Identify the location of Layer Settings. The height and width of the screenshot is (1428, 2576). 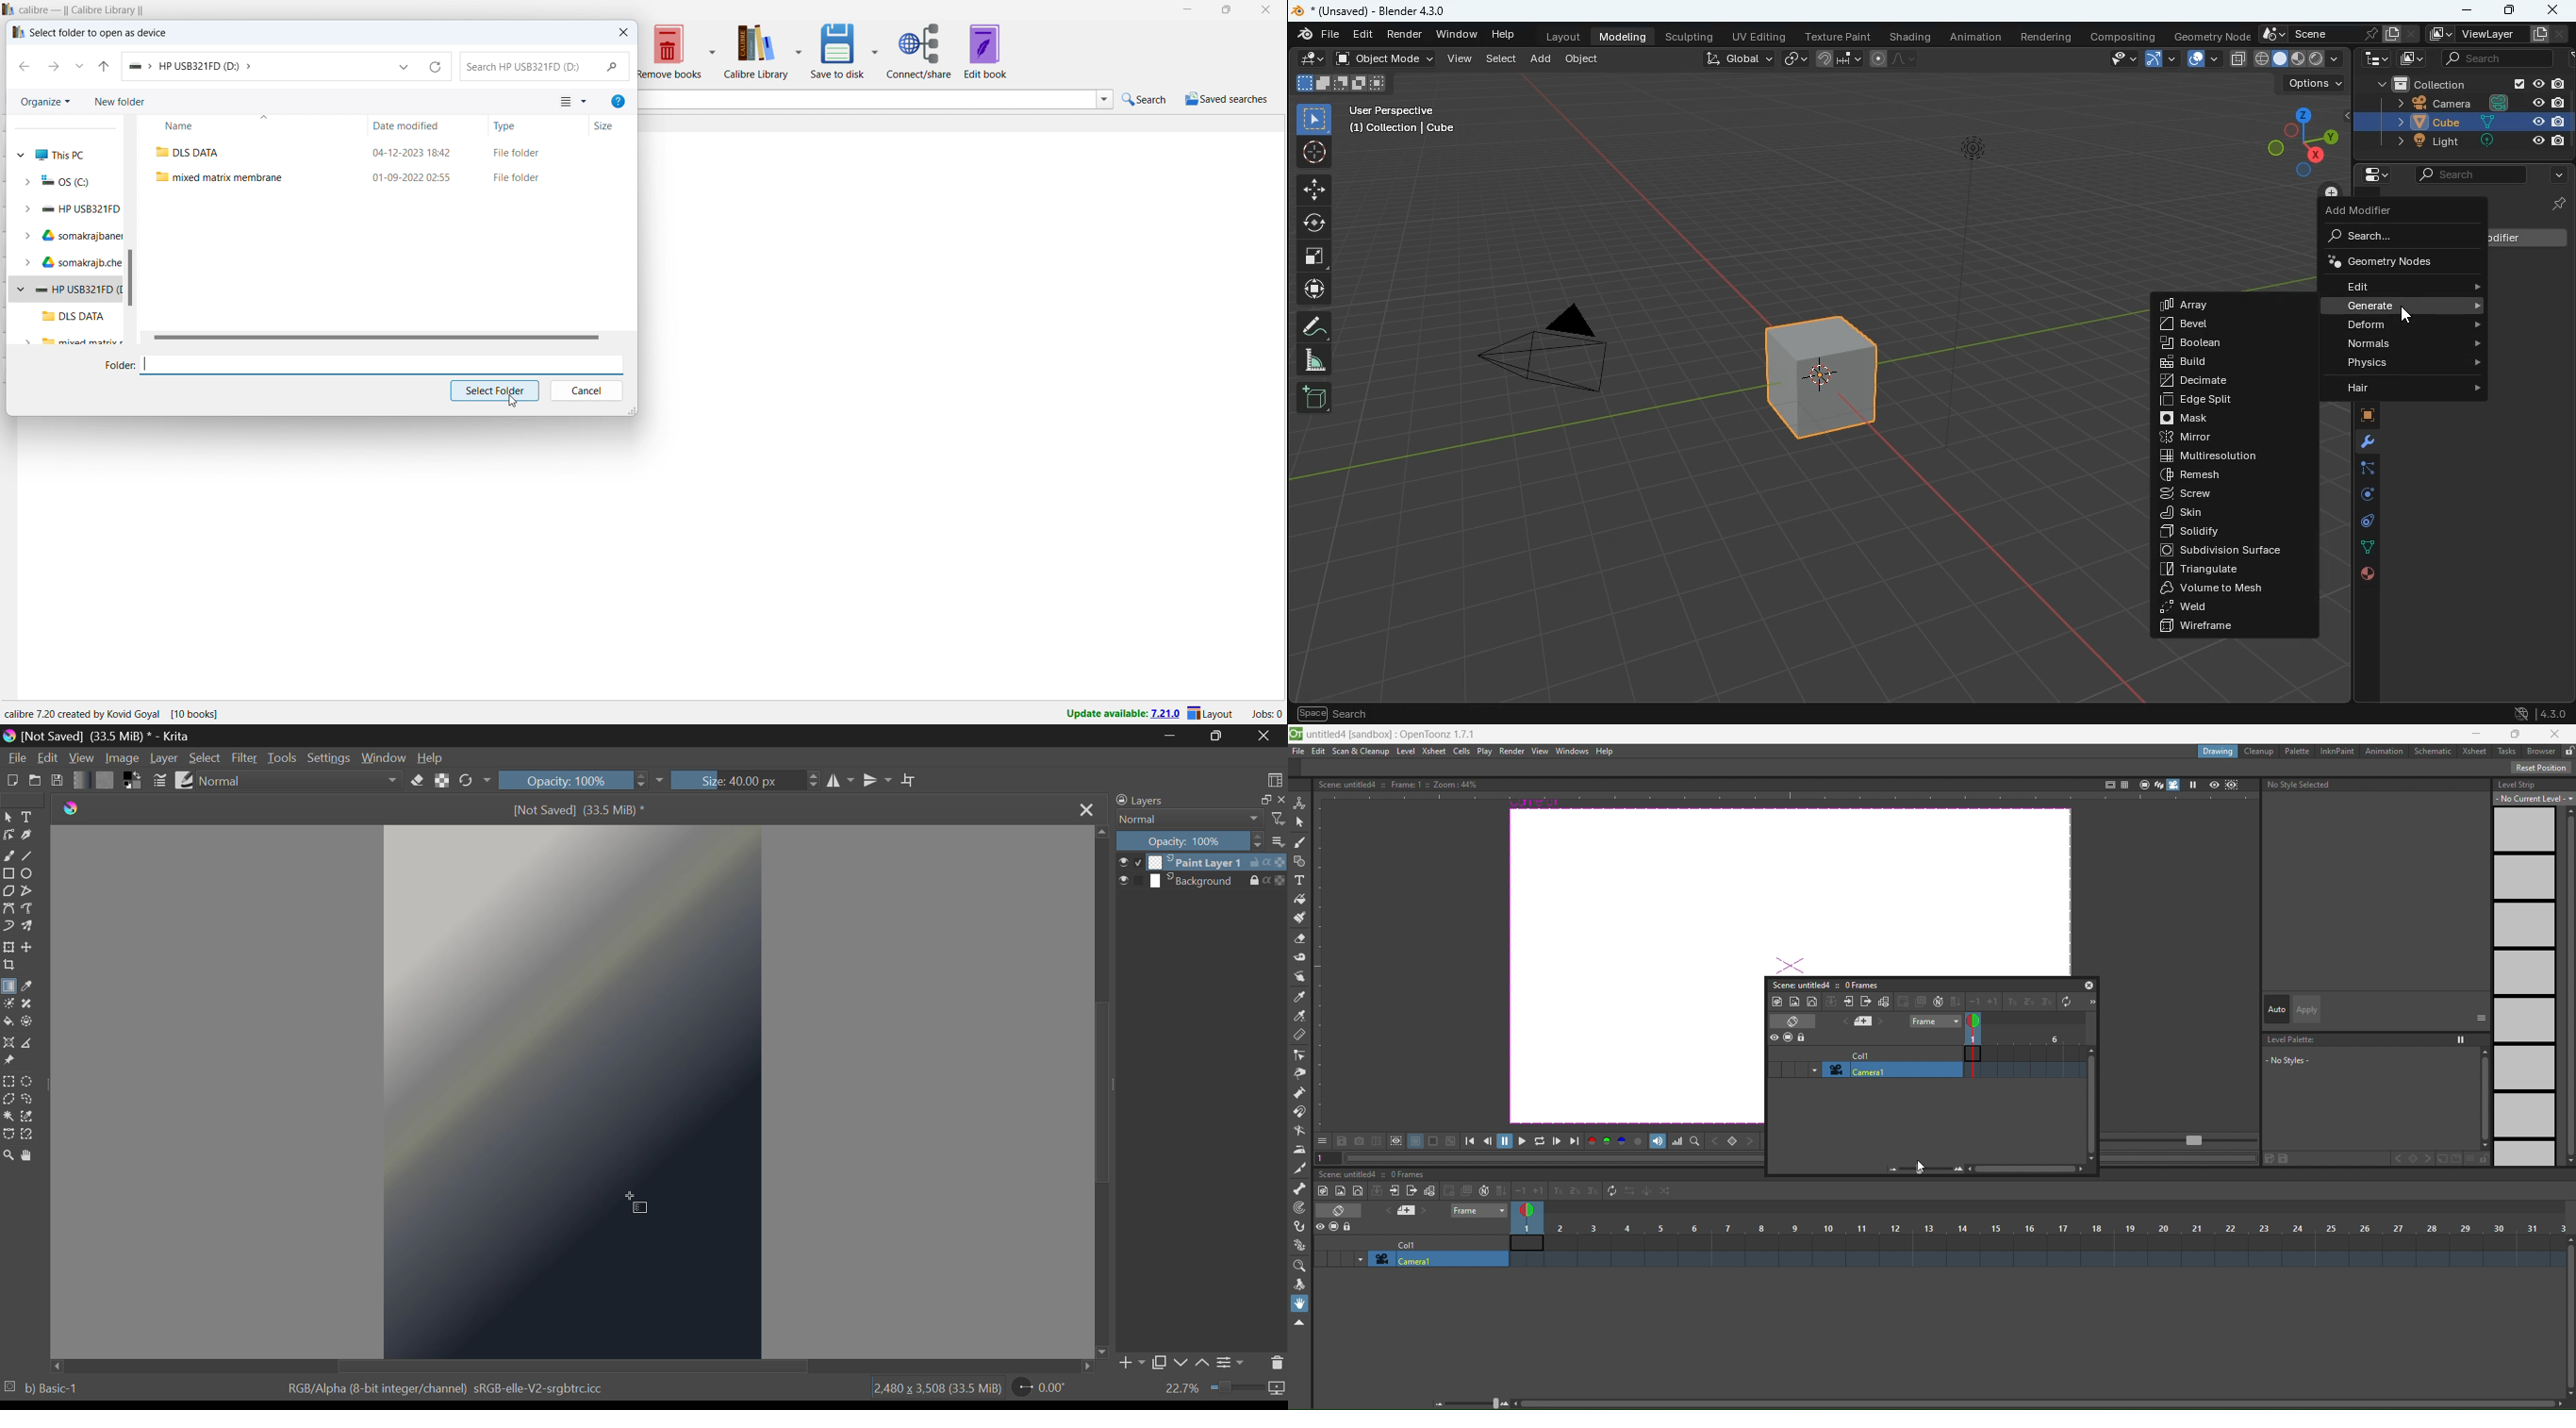
(1228, 1362).